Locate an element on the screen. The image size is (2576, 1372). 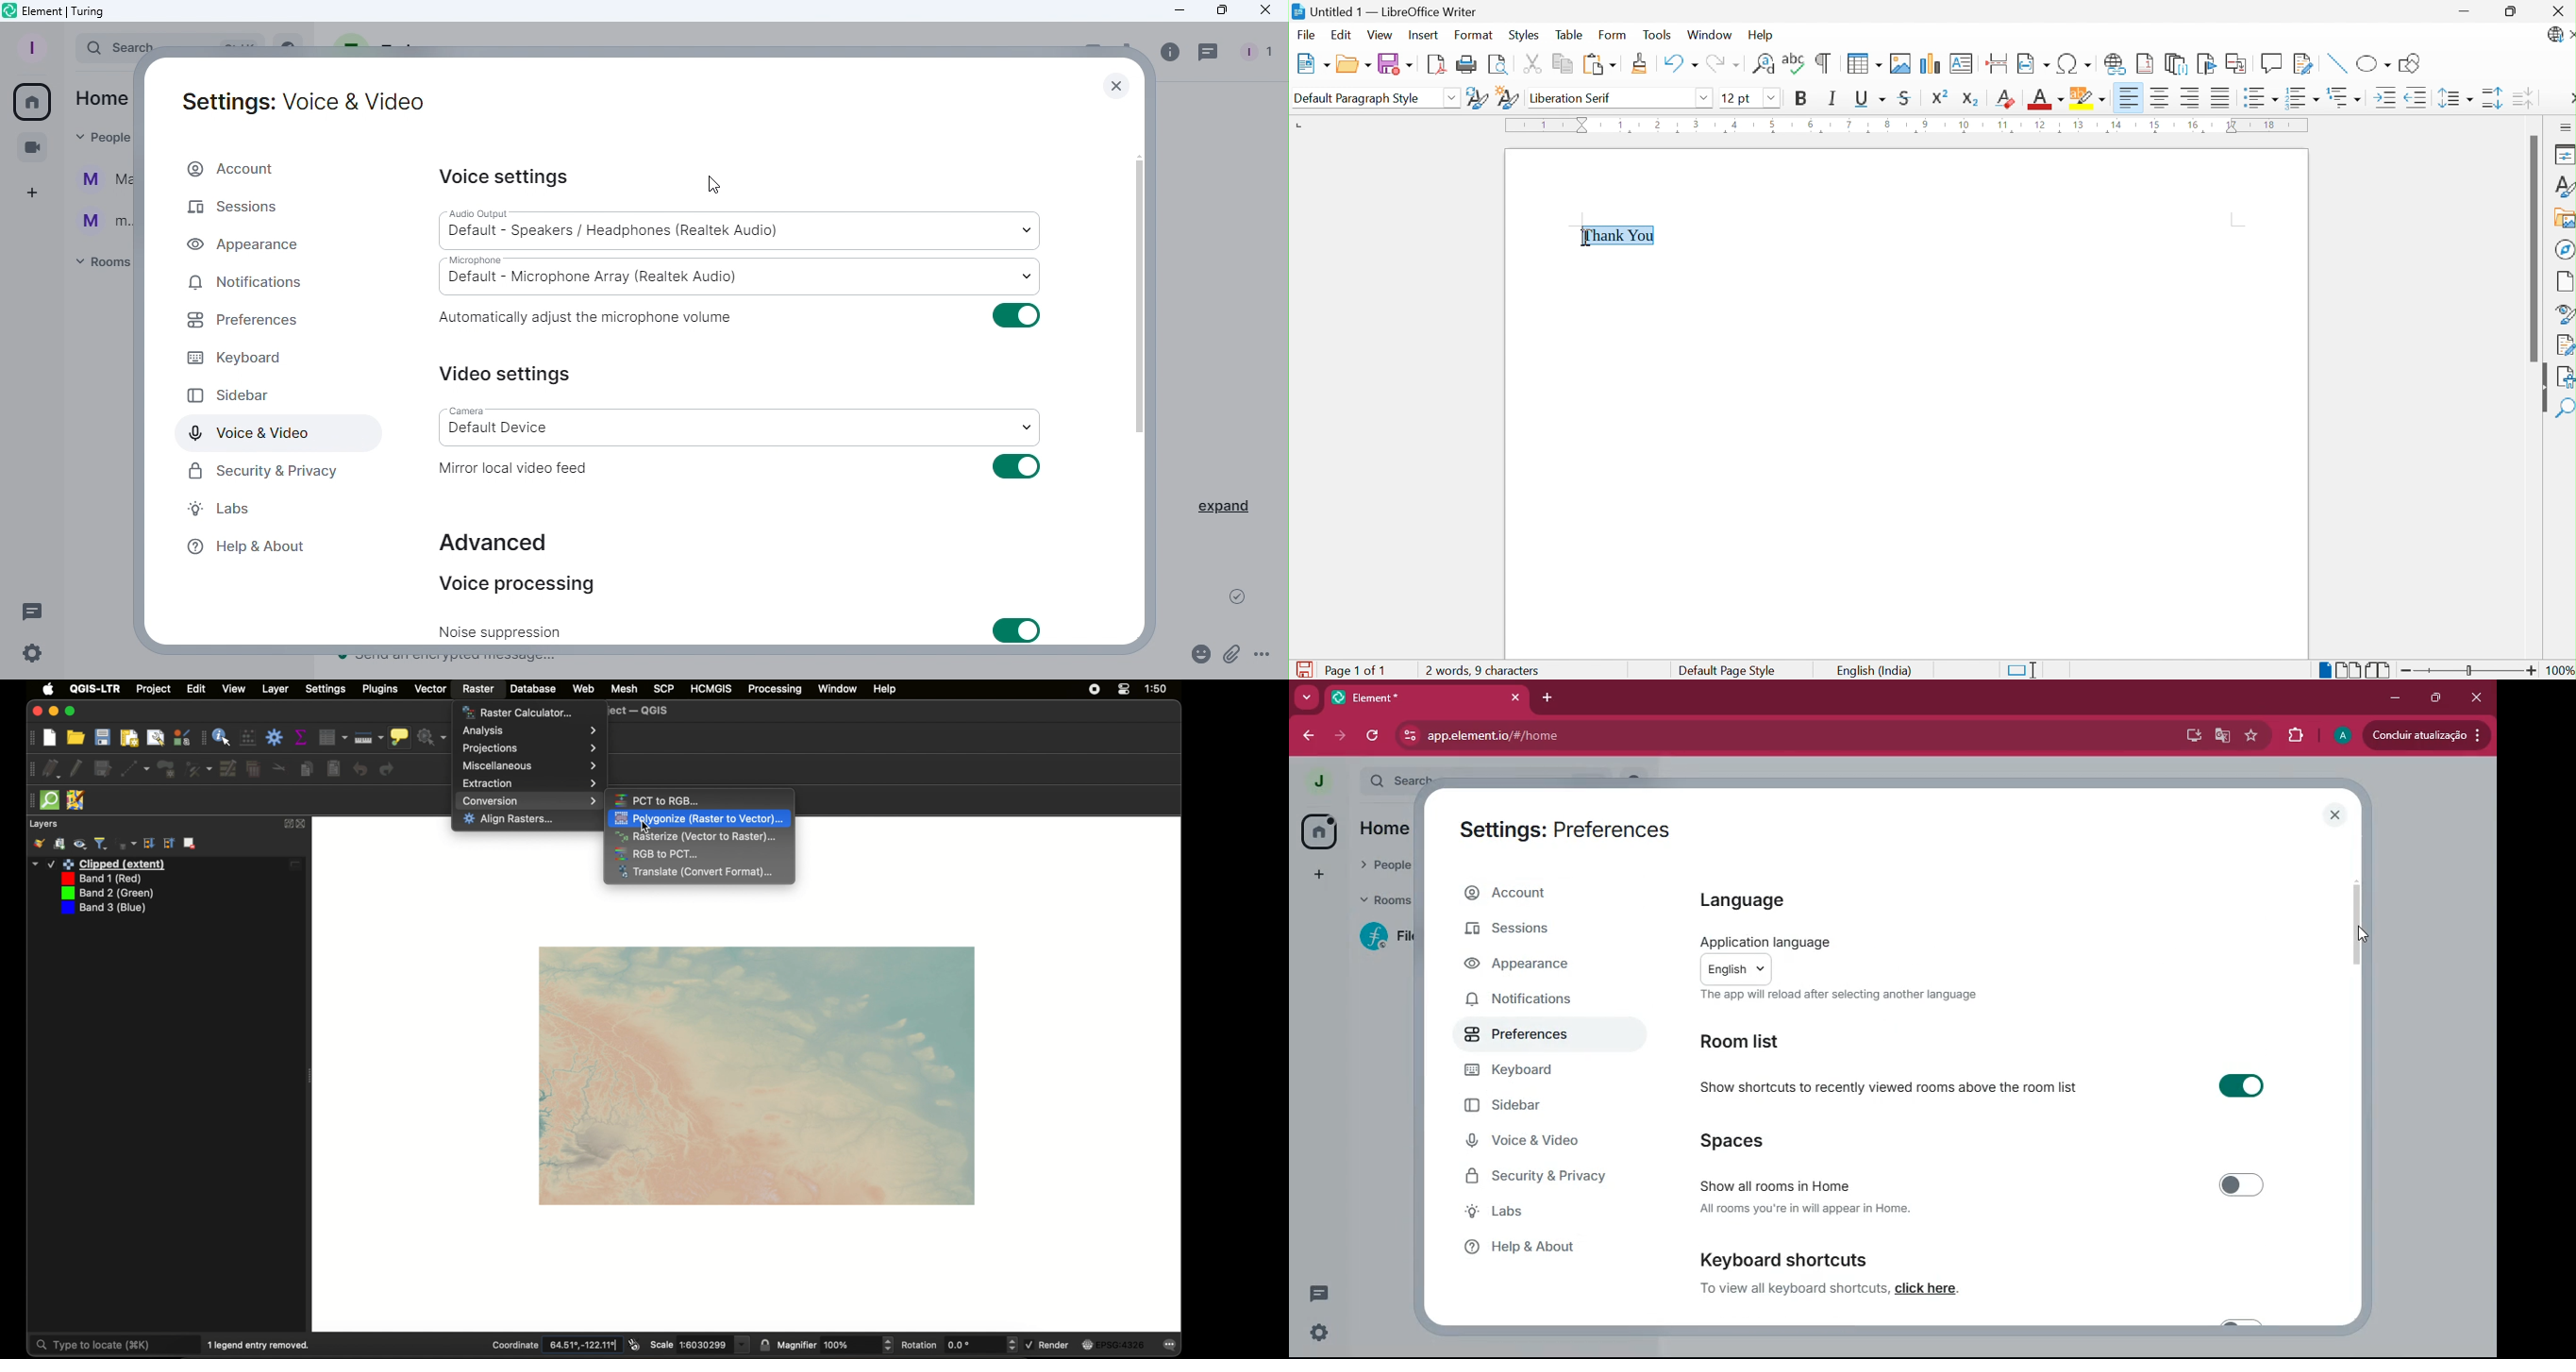
Conferences is located at coordinates (30, 143).